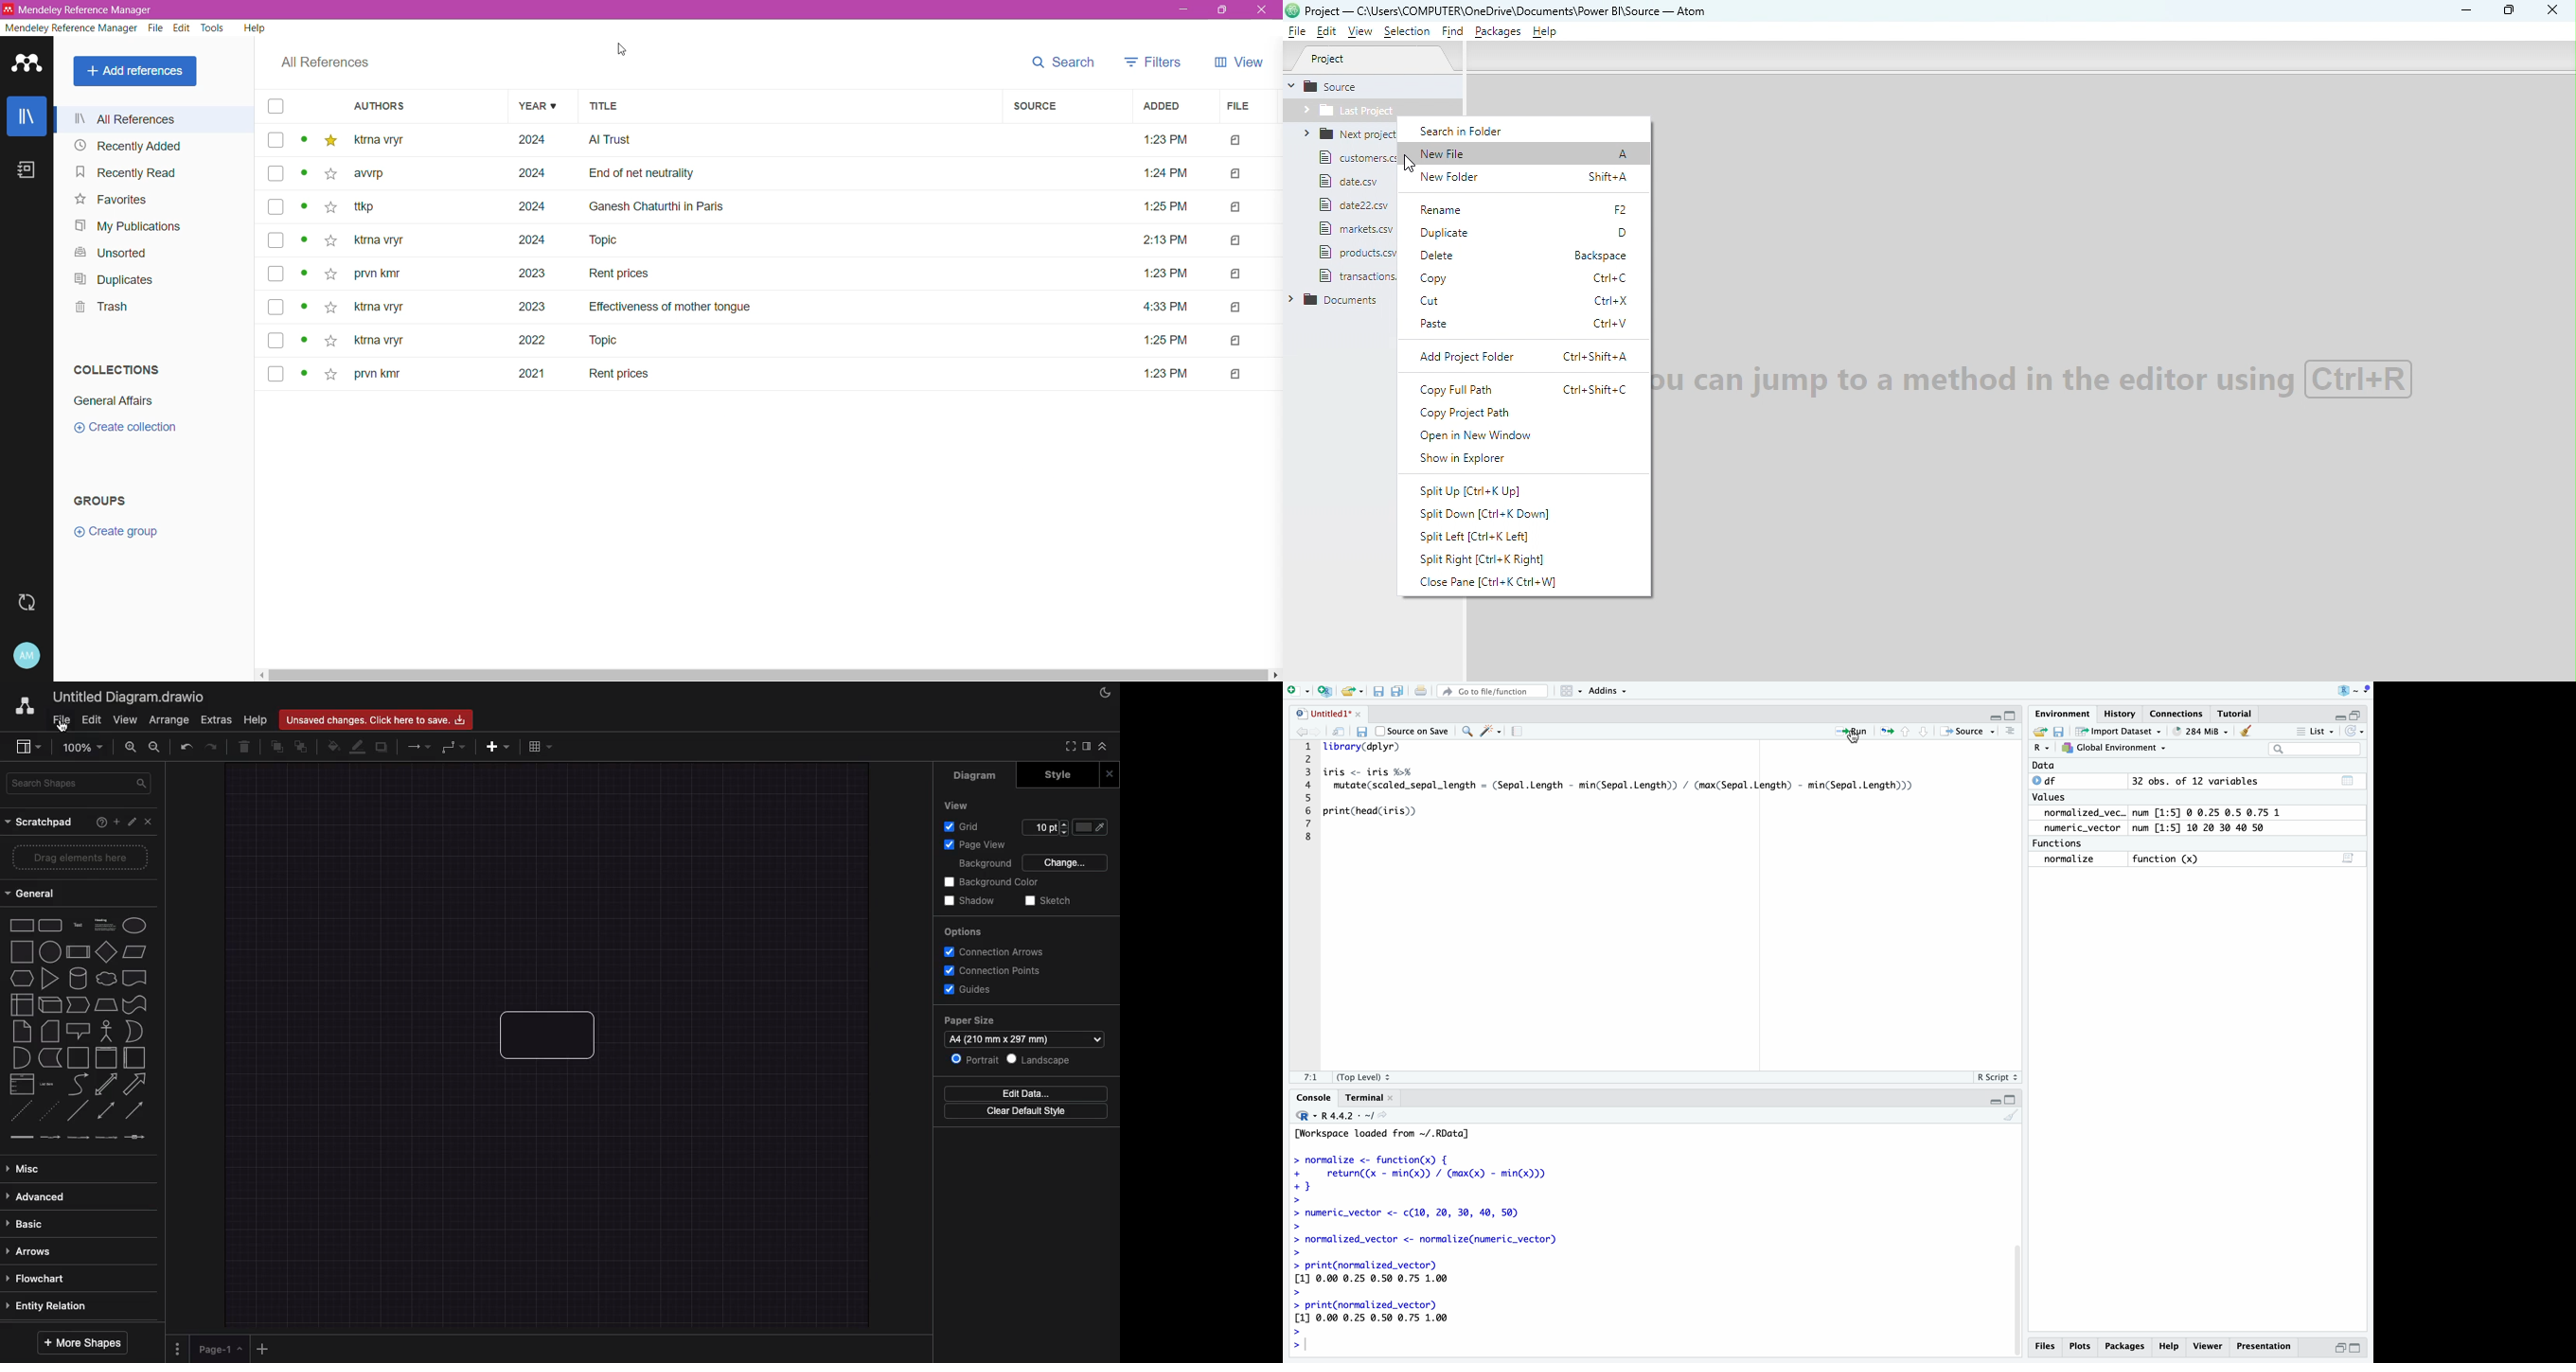 The width and height of the screenshot is (2576, 1372). Describe the element at coordinates (2034, 389) in the screenshot. I see `watermark` at that location.